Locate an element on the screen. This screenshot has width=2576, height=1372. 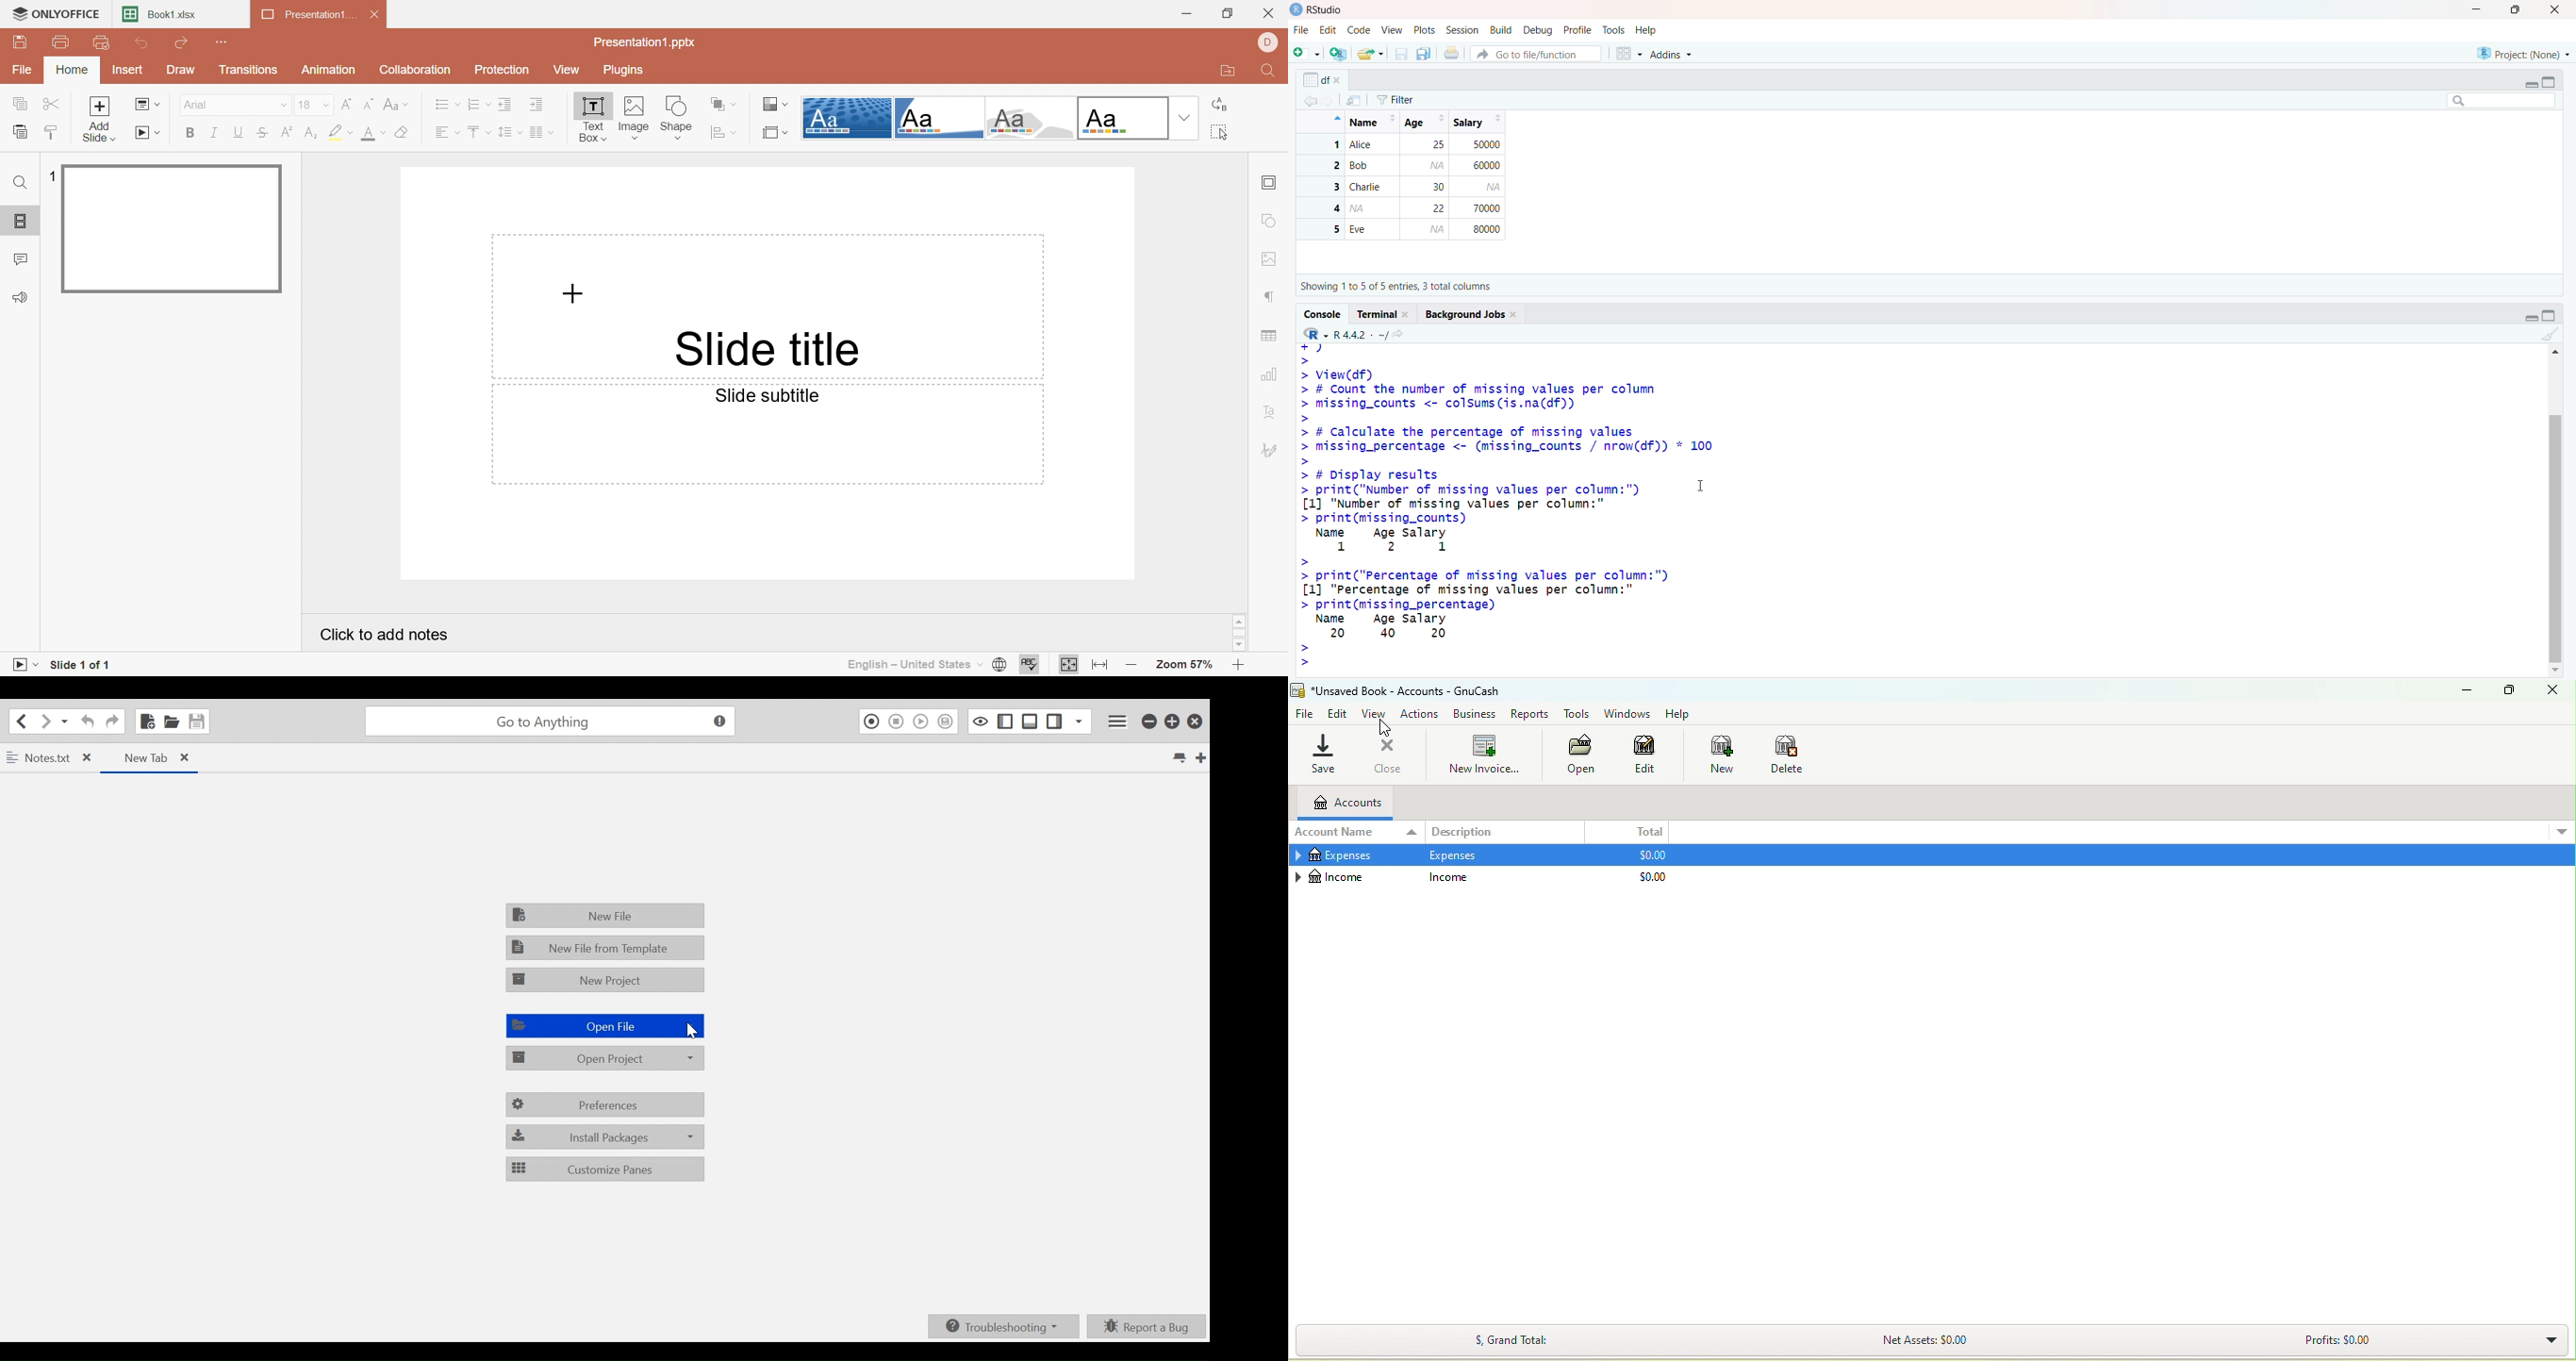
Slide subtitle is located at coordinates (767, 397).